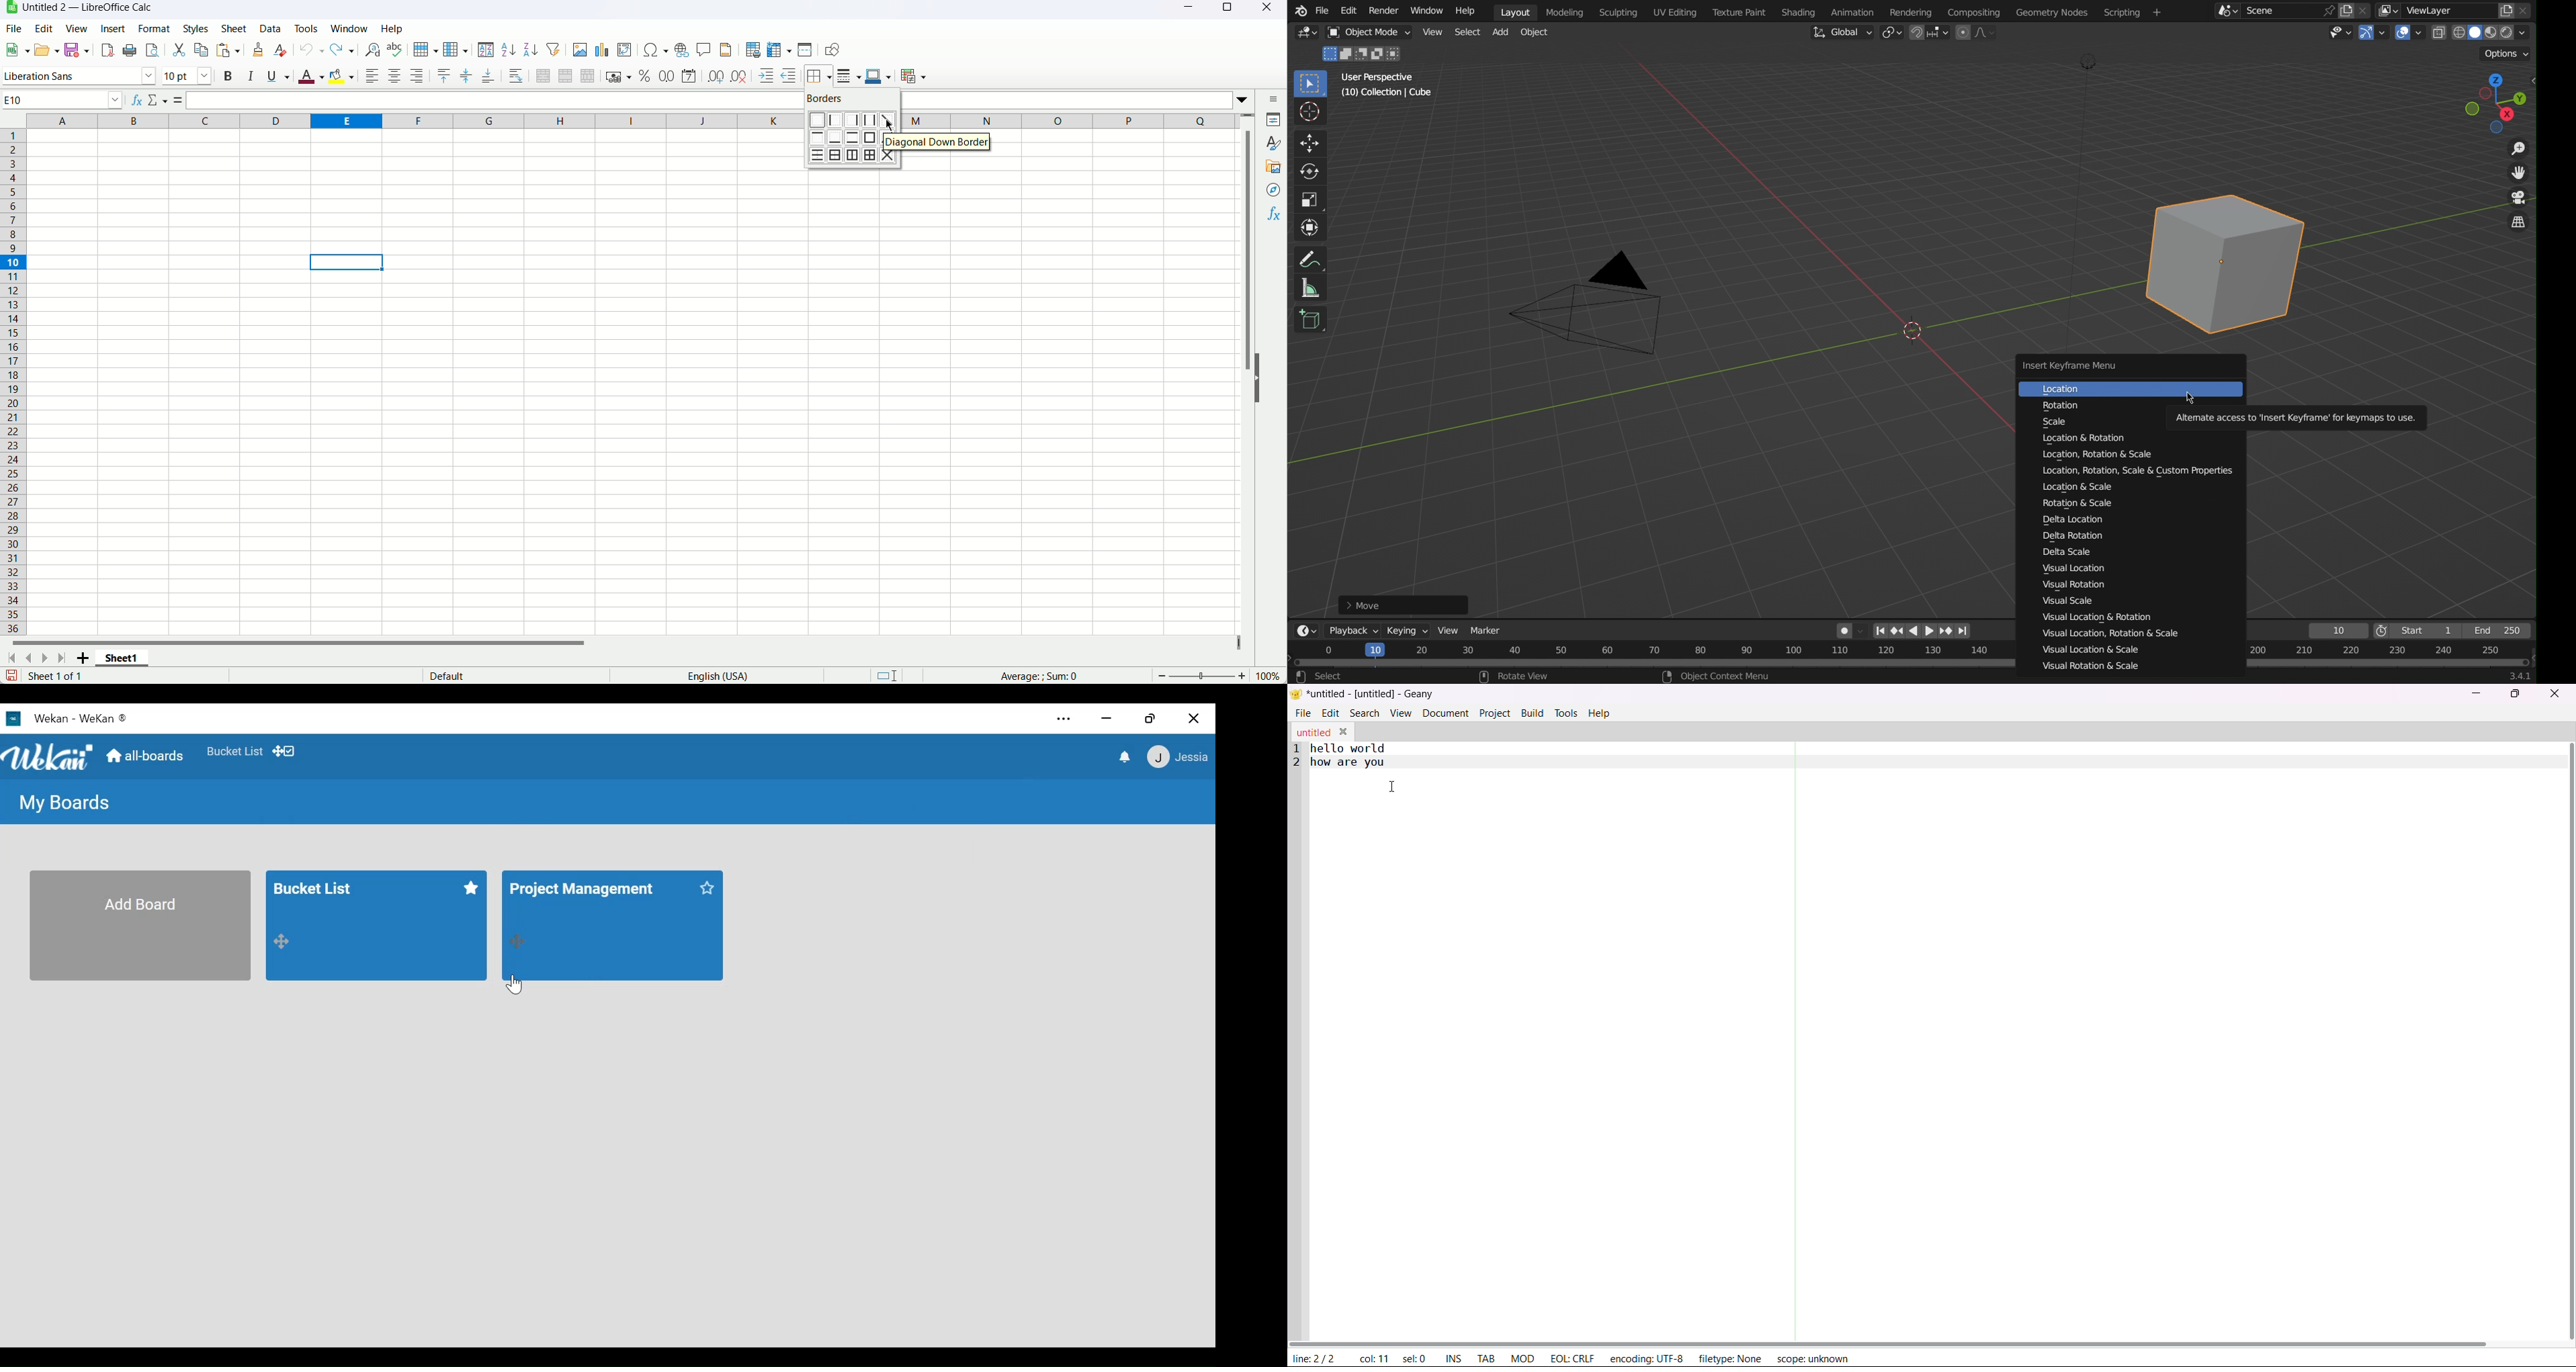  What do you see at coordinates (2226, 10) in the screenshot?
I see `More Scene` at bounding box center [2226, 10].